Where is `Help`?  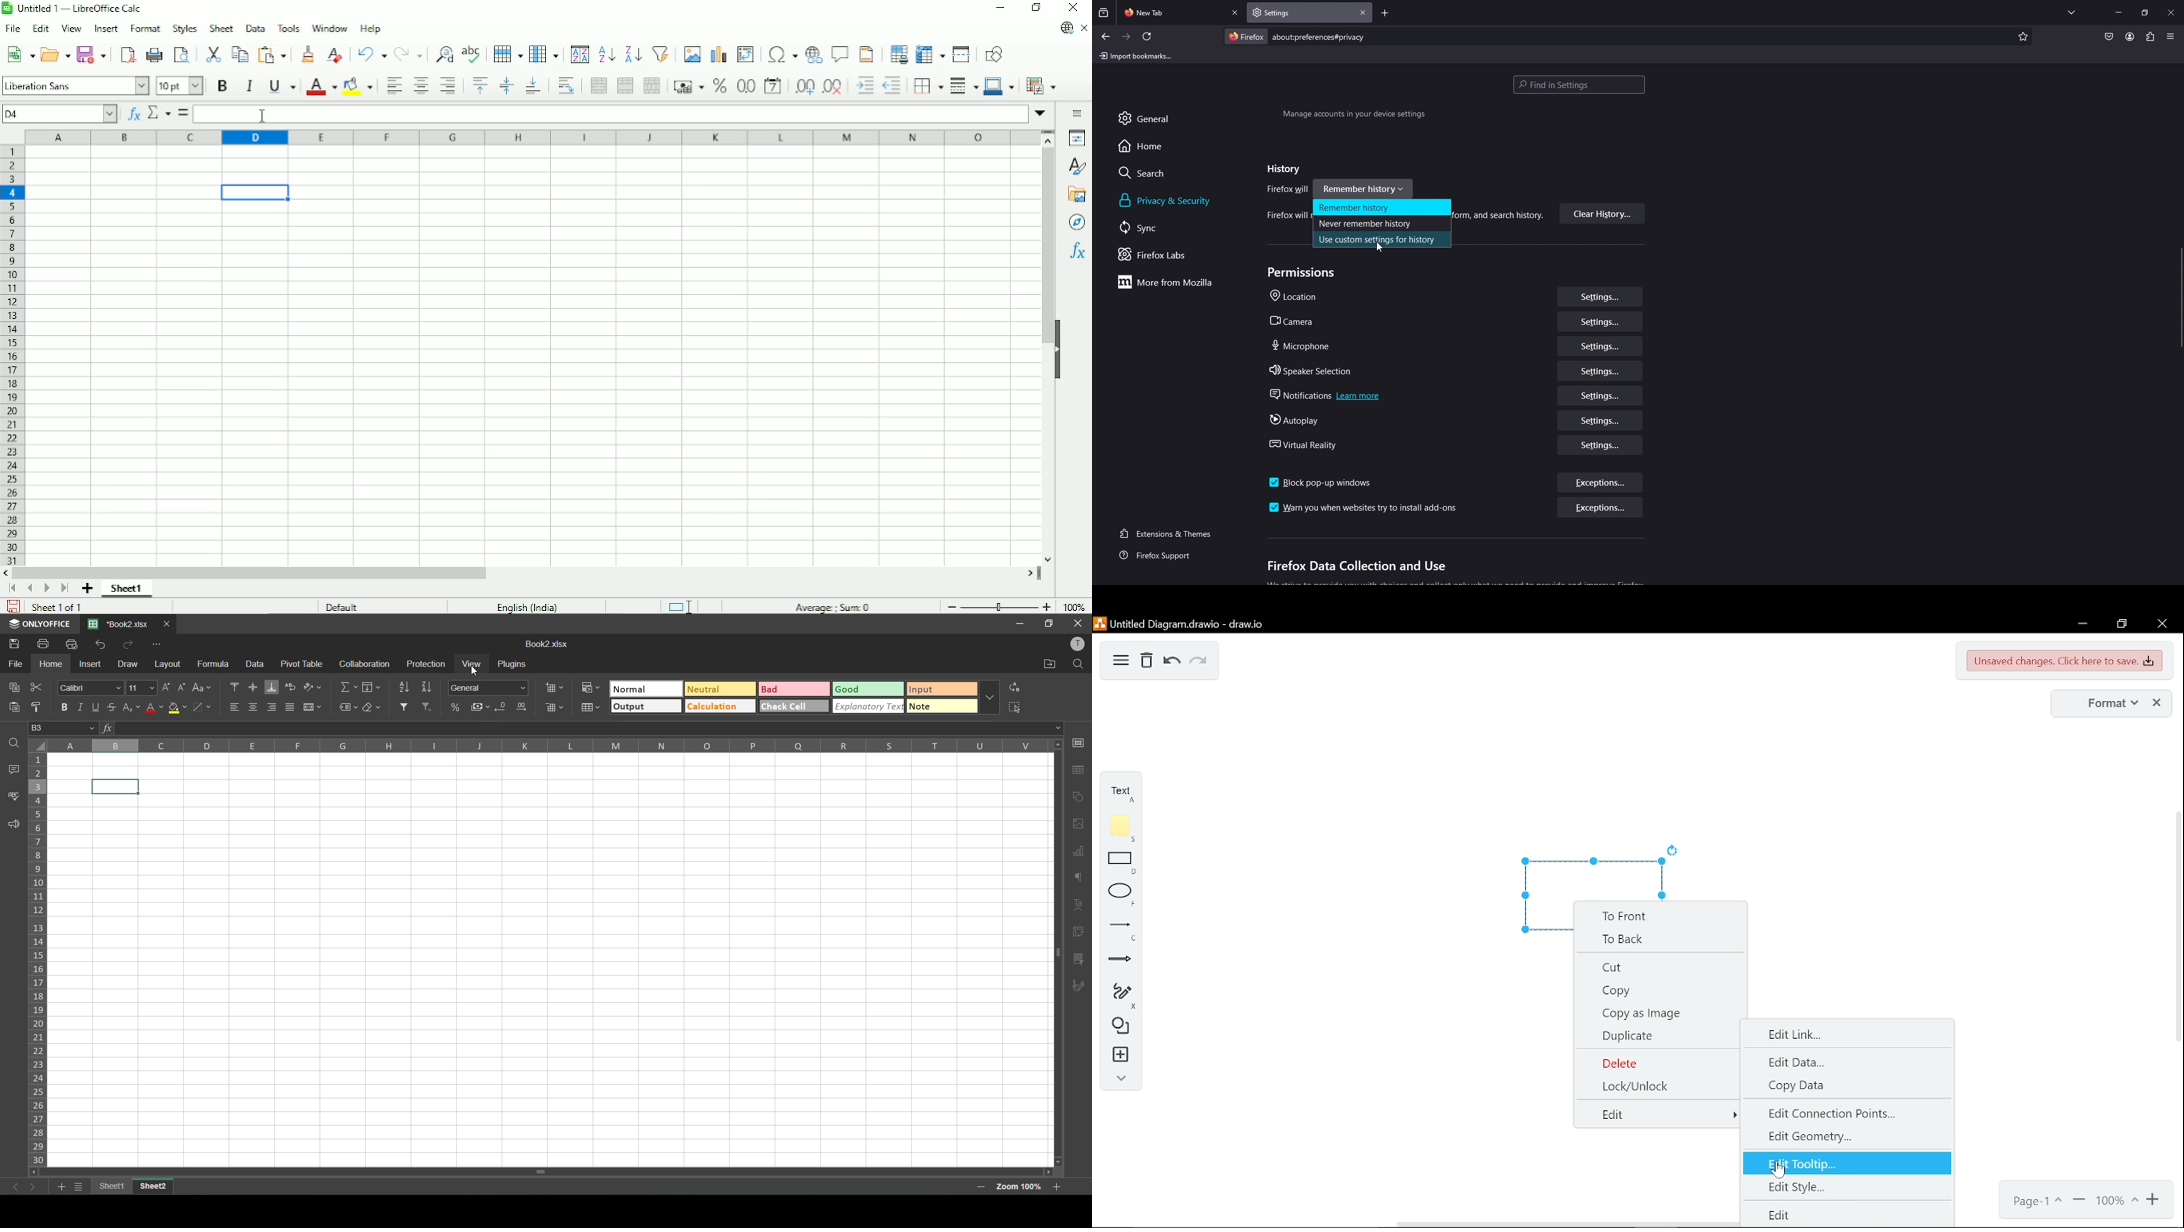 Help is located at coordinates (371, 28).